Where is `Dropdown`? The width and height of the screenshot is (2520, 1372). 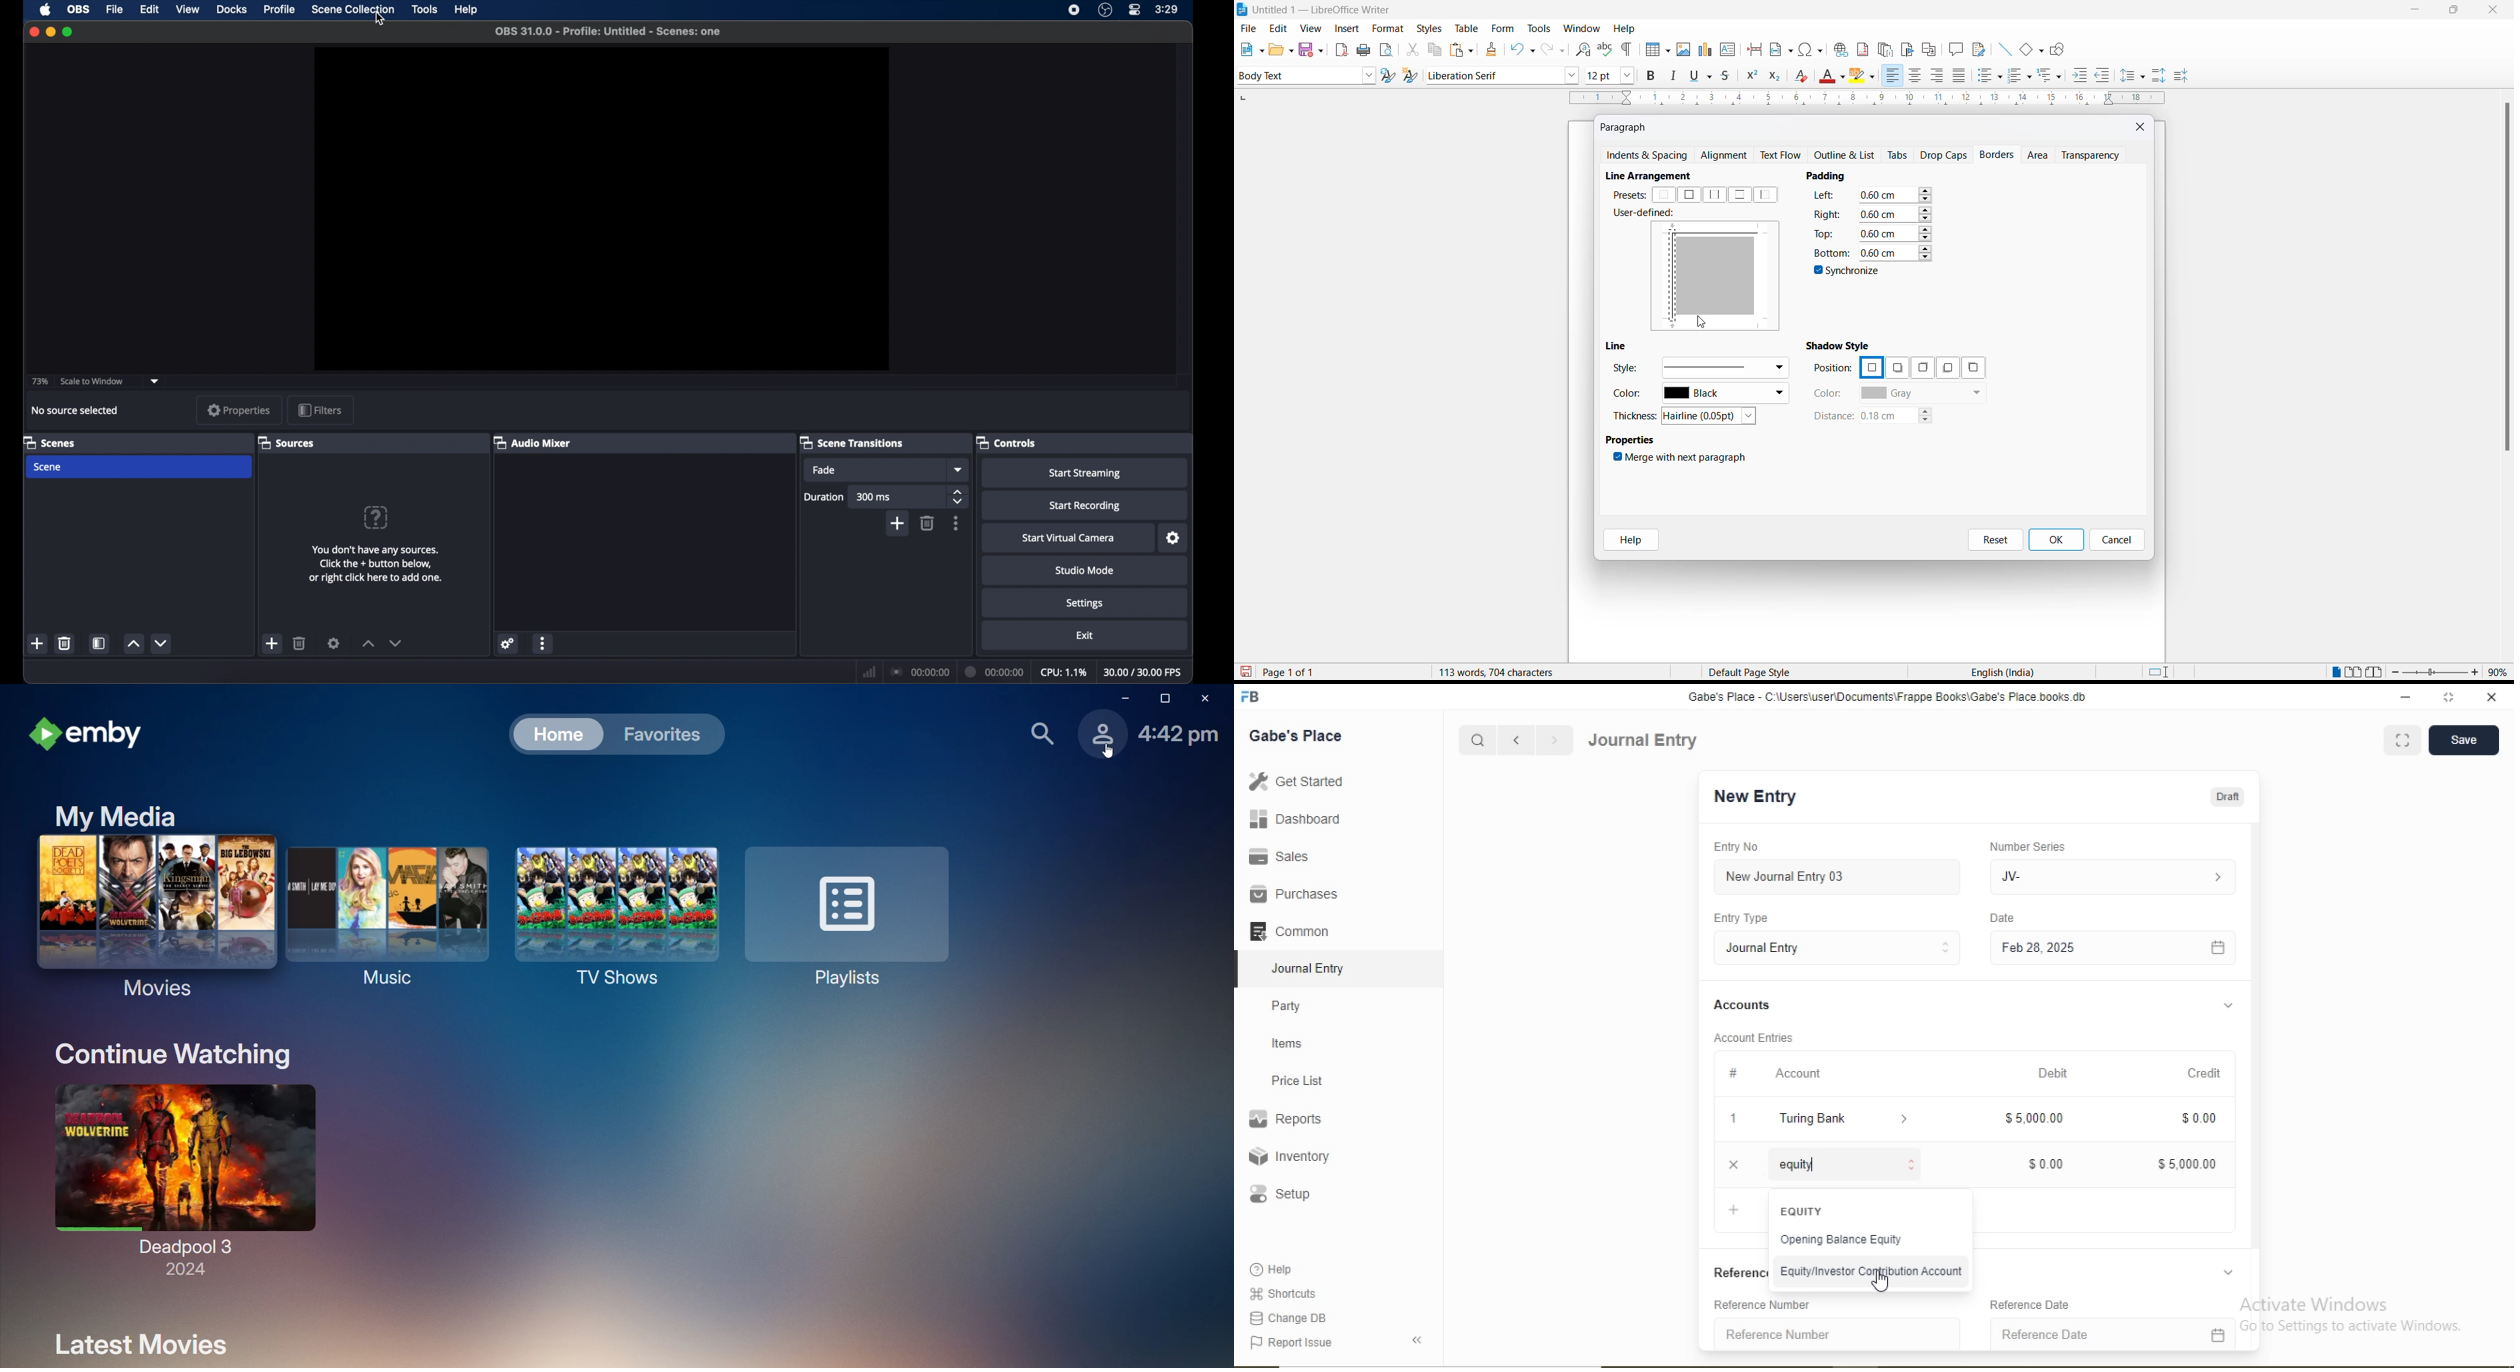
Dropdown is located at coordinates (1906, 1120).